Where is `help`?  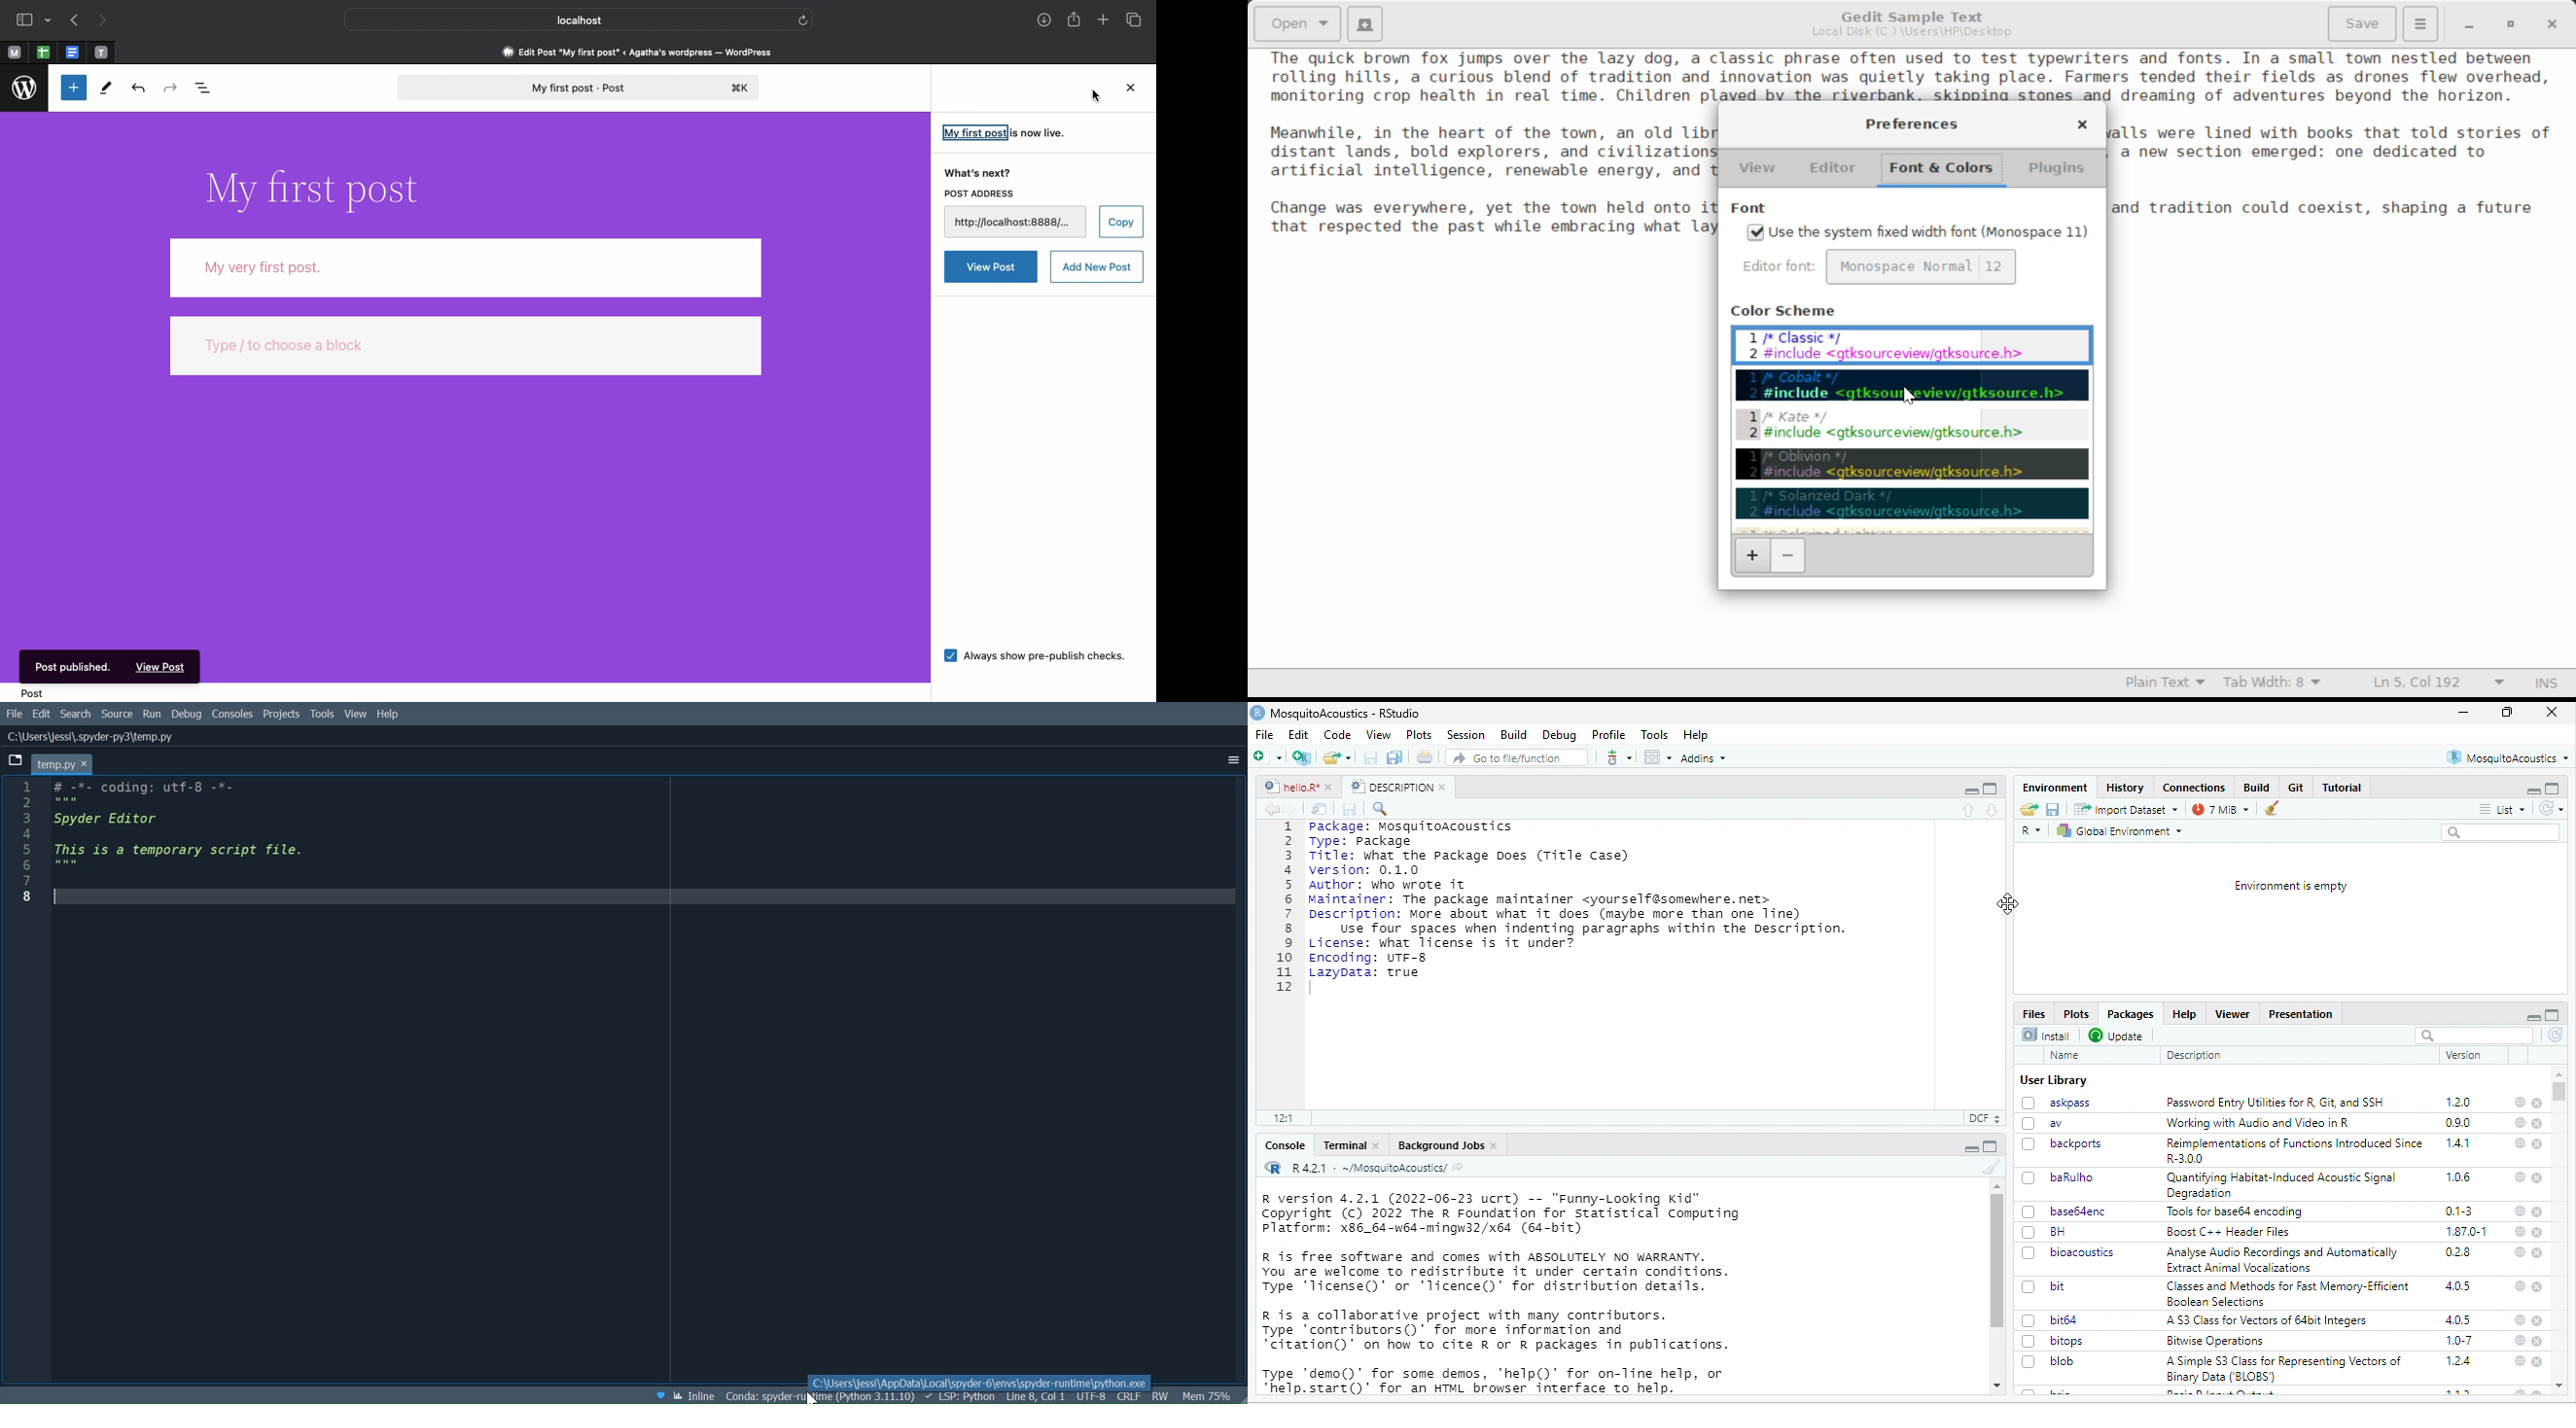
help is located at coordinates (2521, 1102).